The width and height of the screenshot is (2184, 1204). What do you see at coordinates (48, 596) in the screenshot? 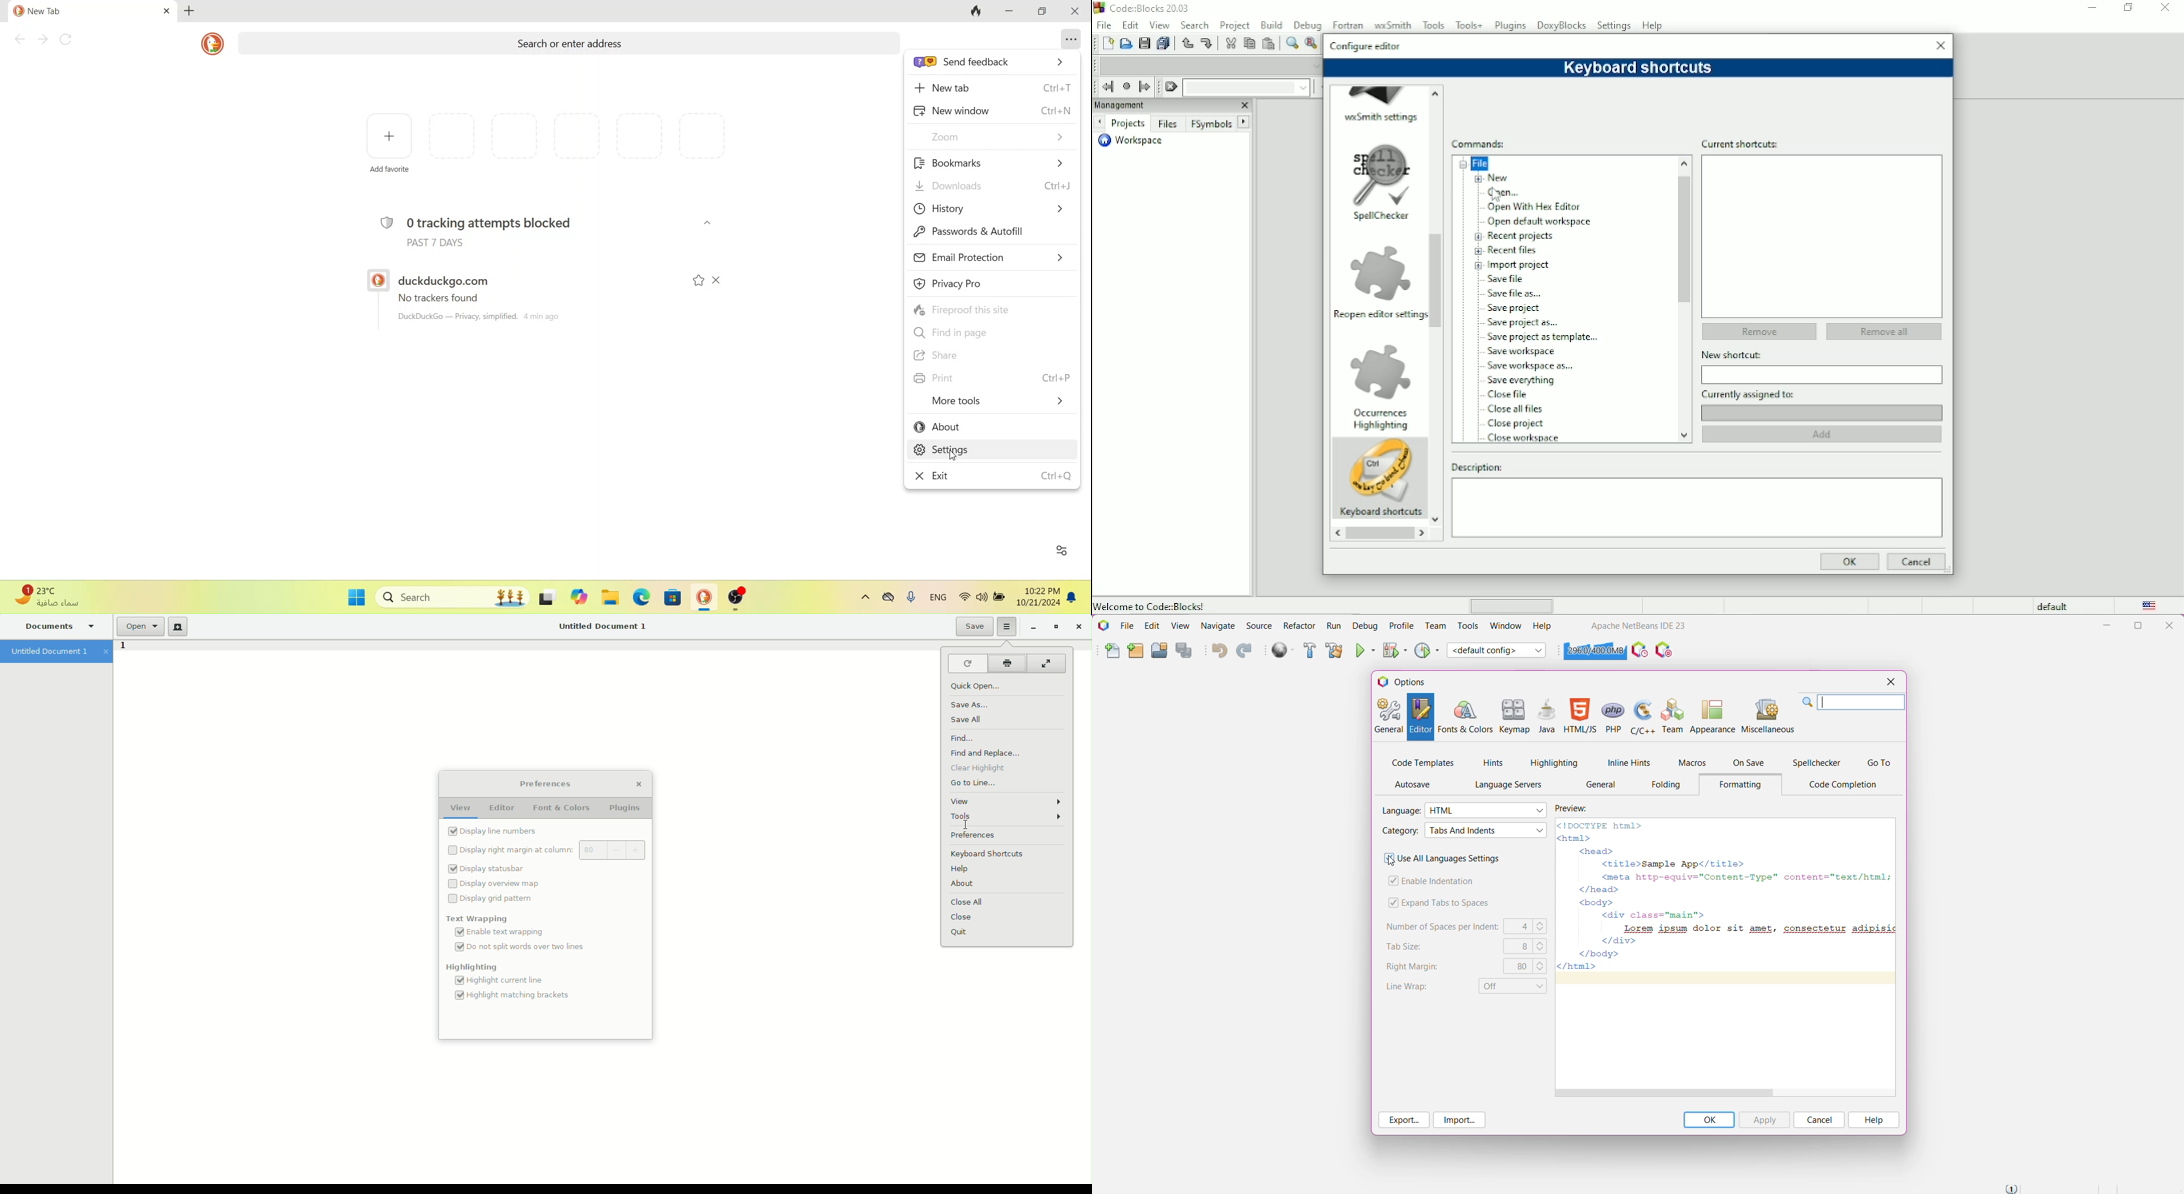
I see `weather data` at bounding box center [48, 596].